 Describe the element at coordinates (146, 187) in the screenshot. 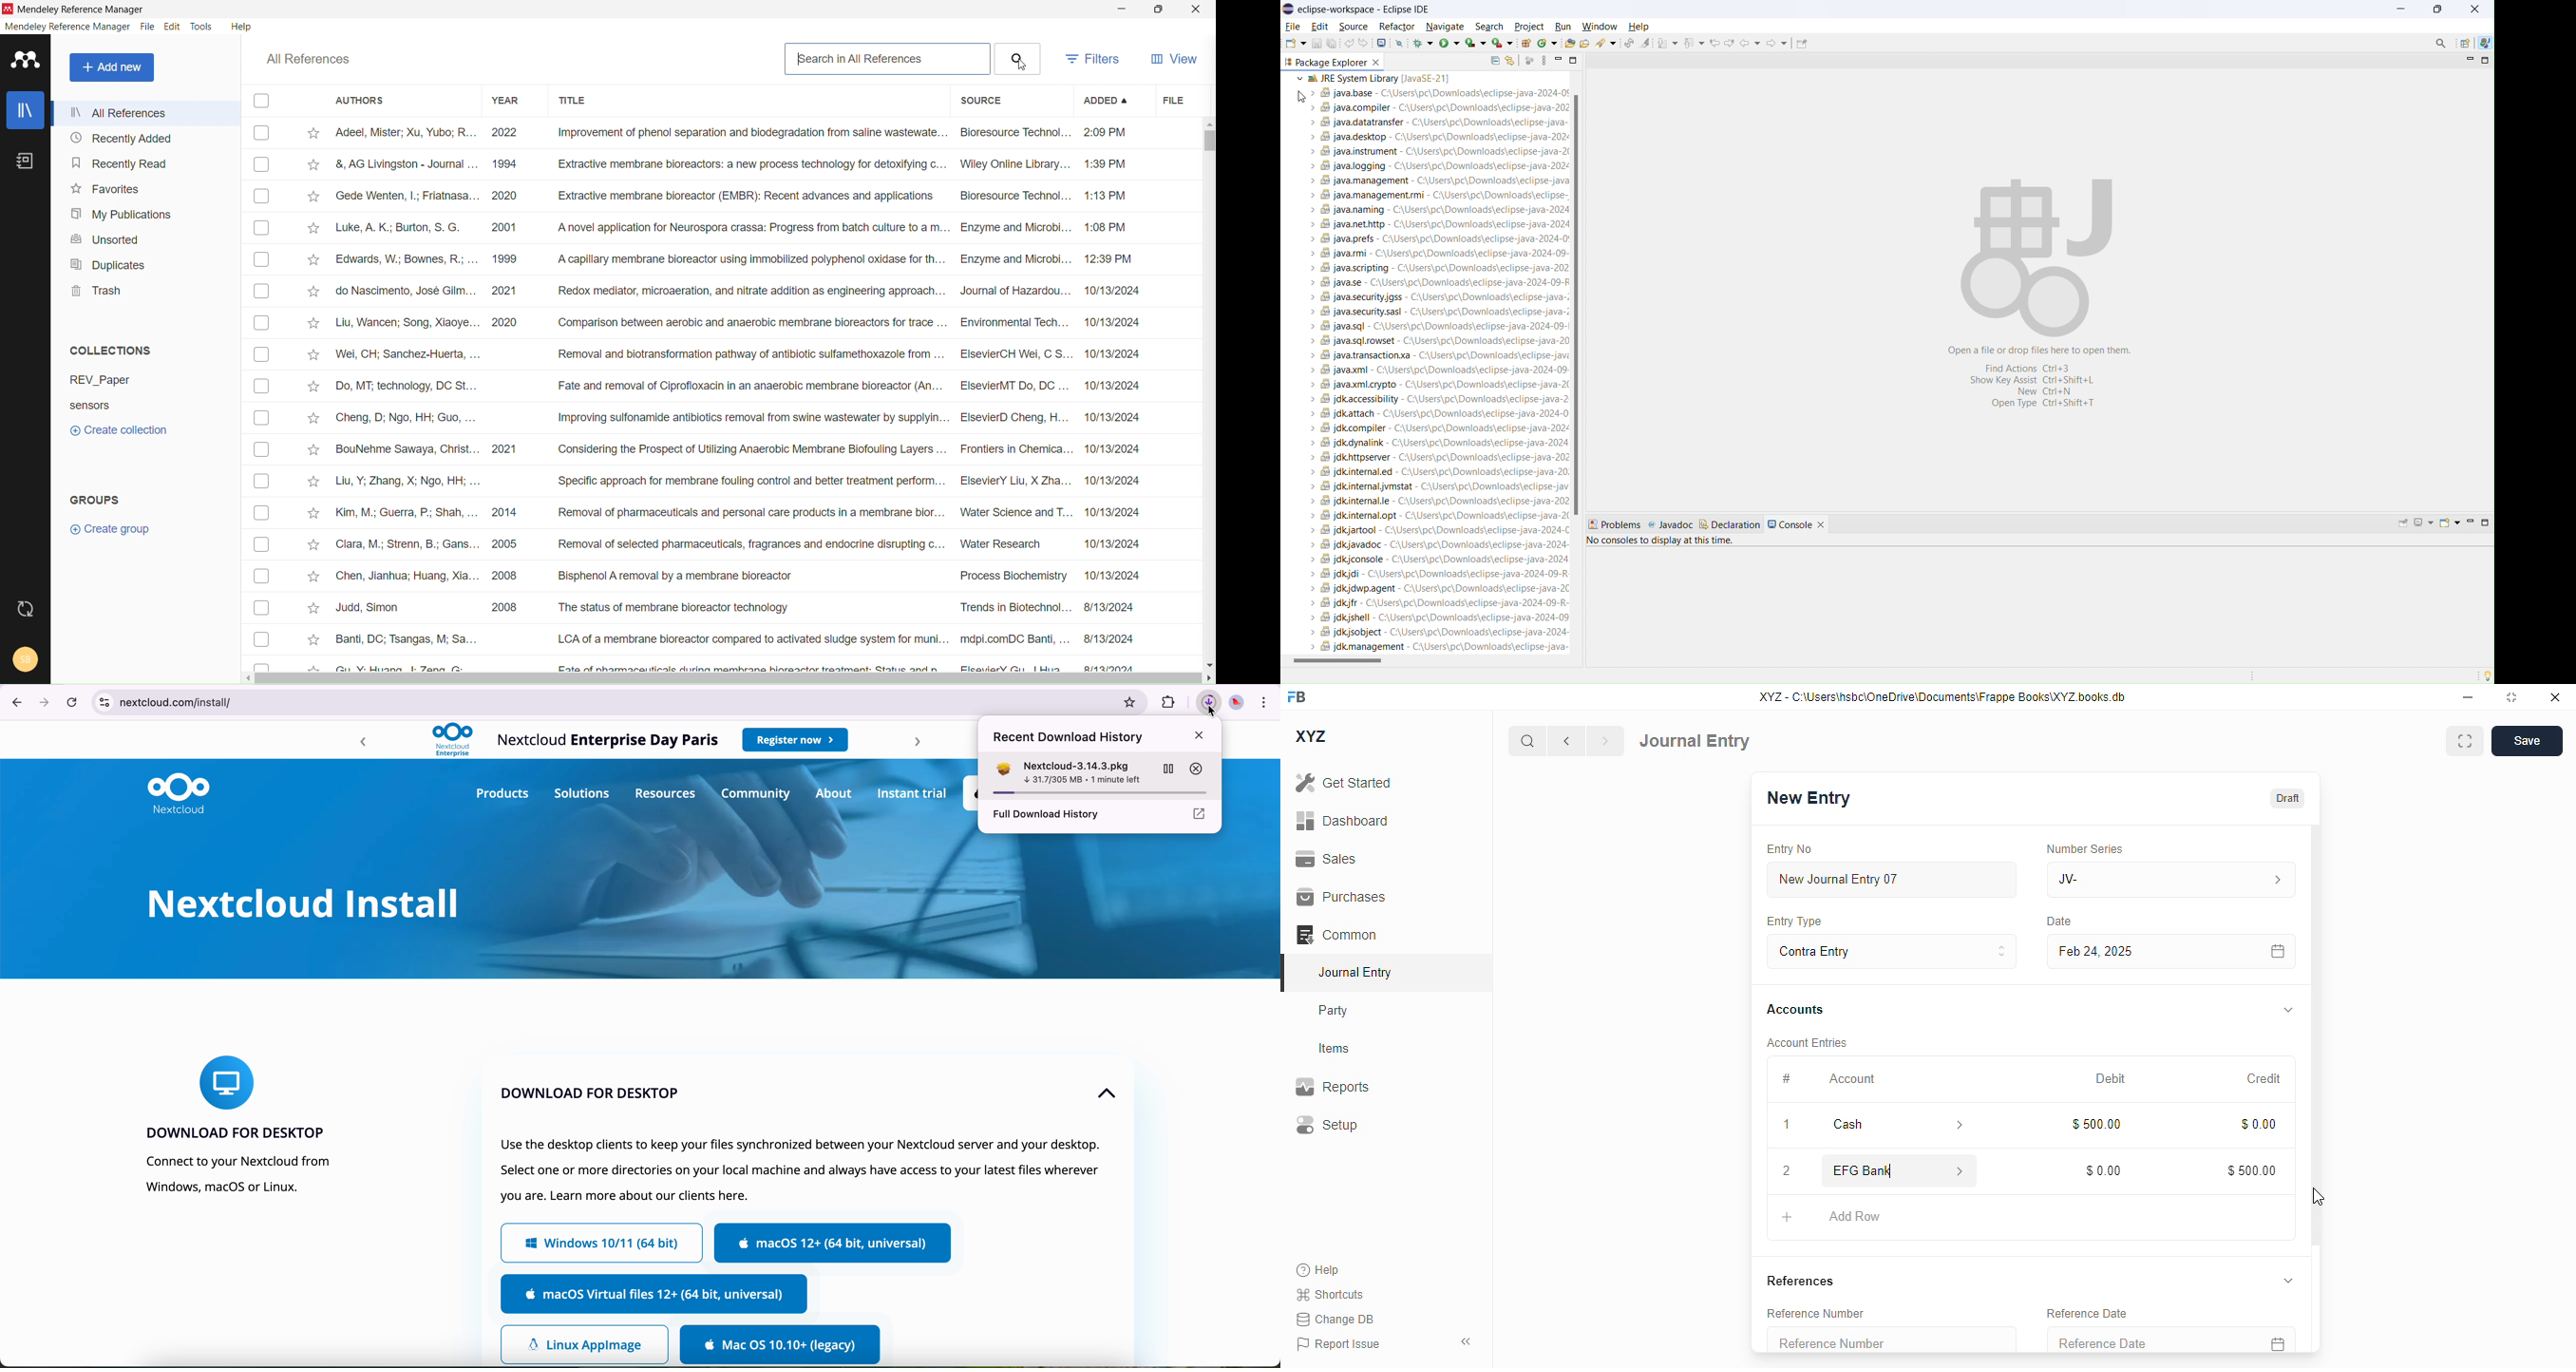

I see `favorites` at that location.